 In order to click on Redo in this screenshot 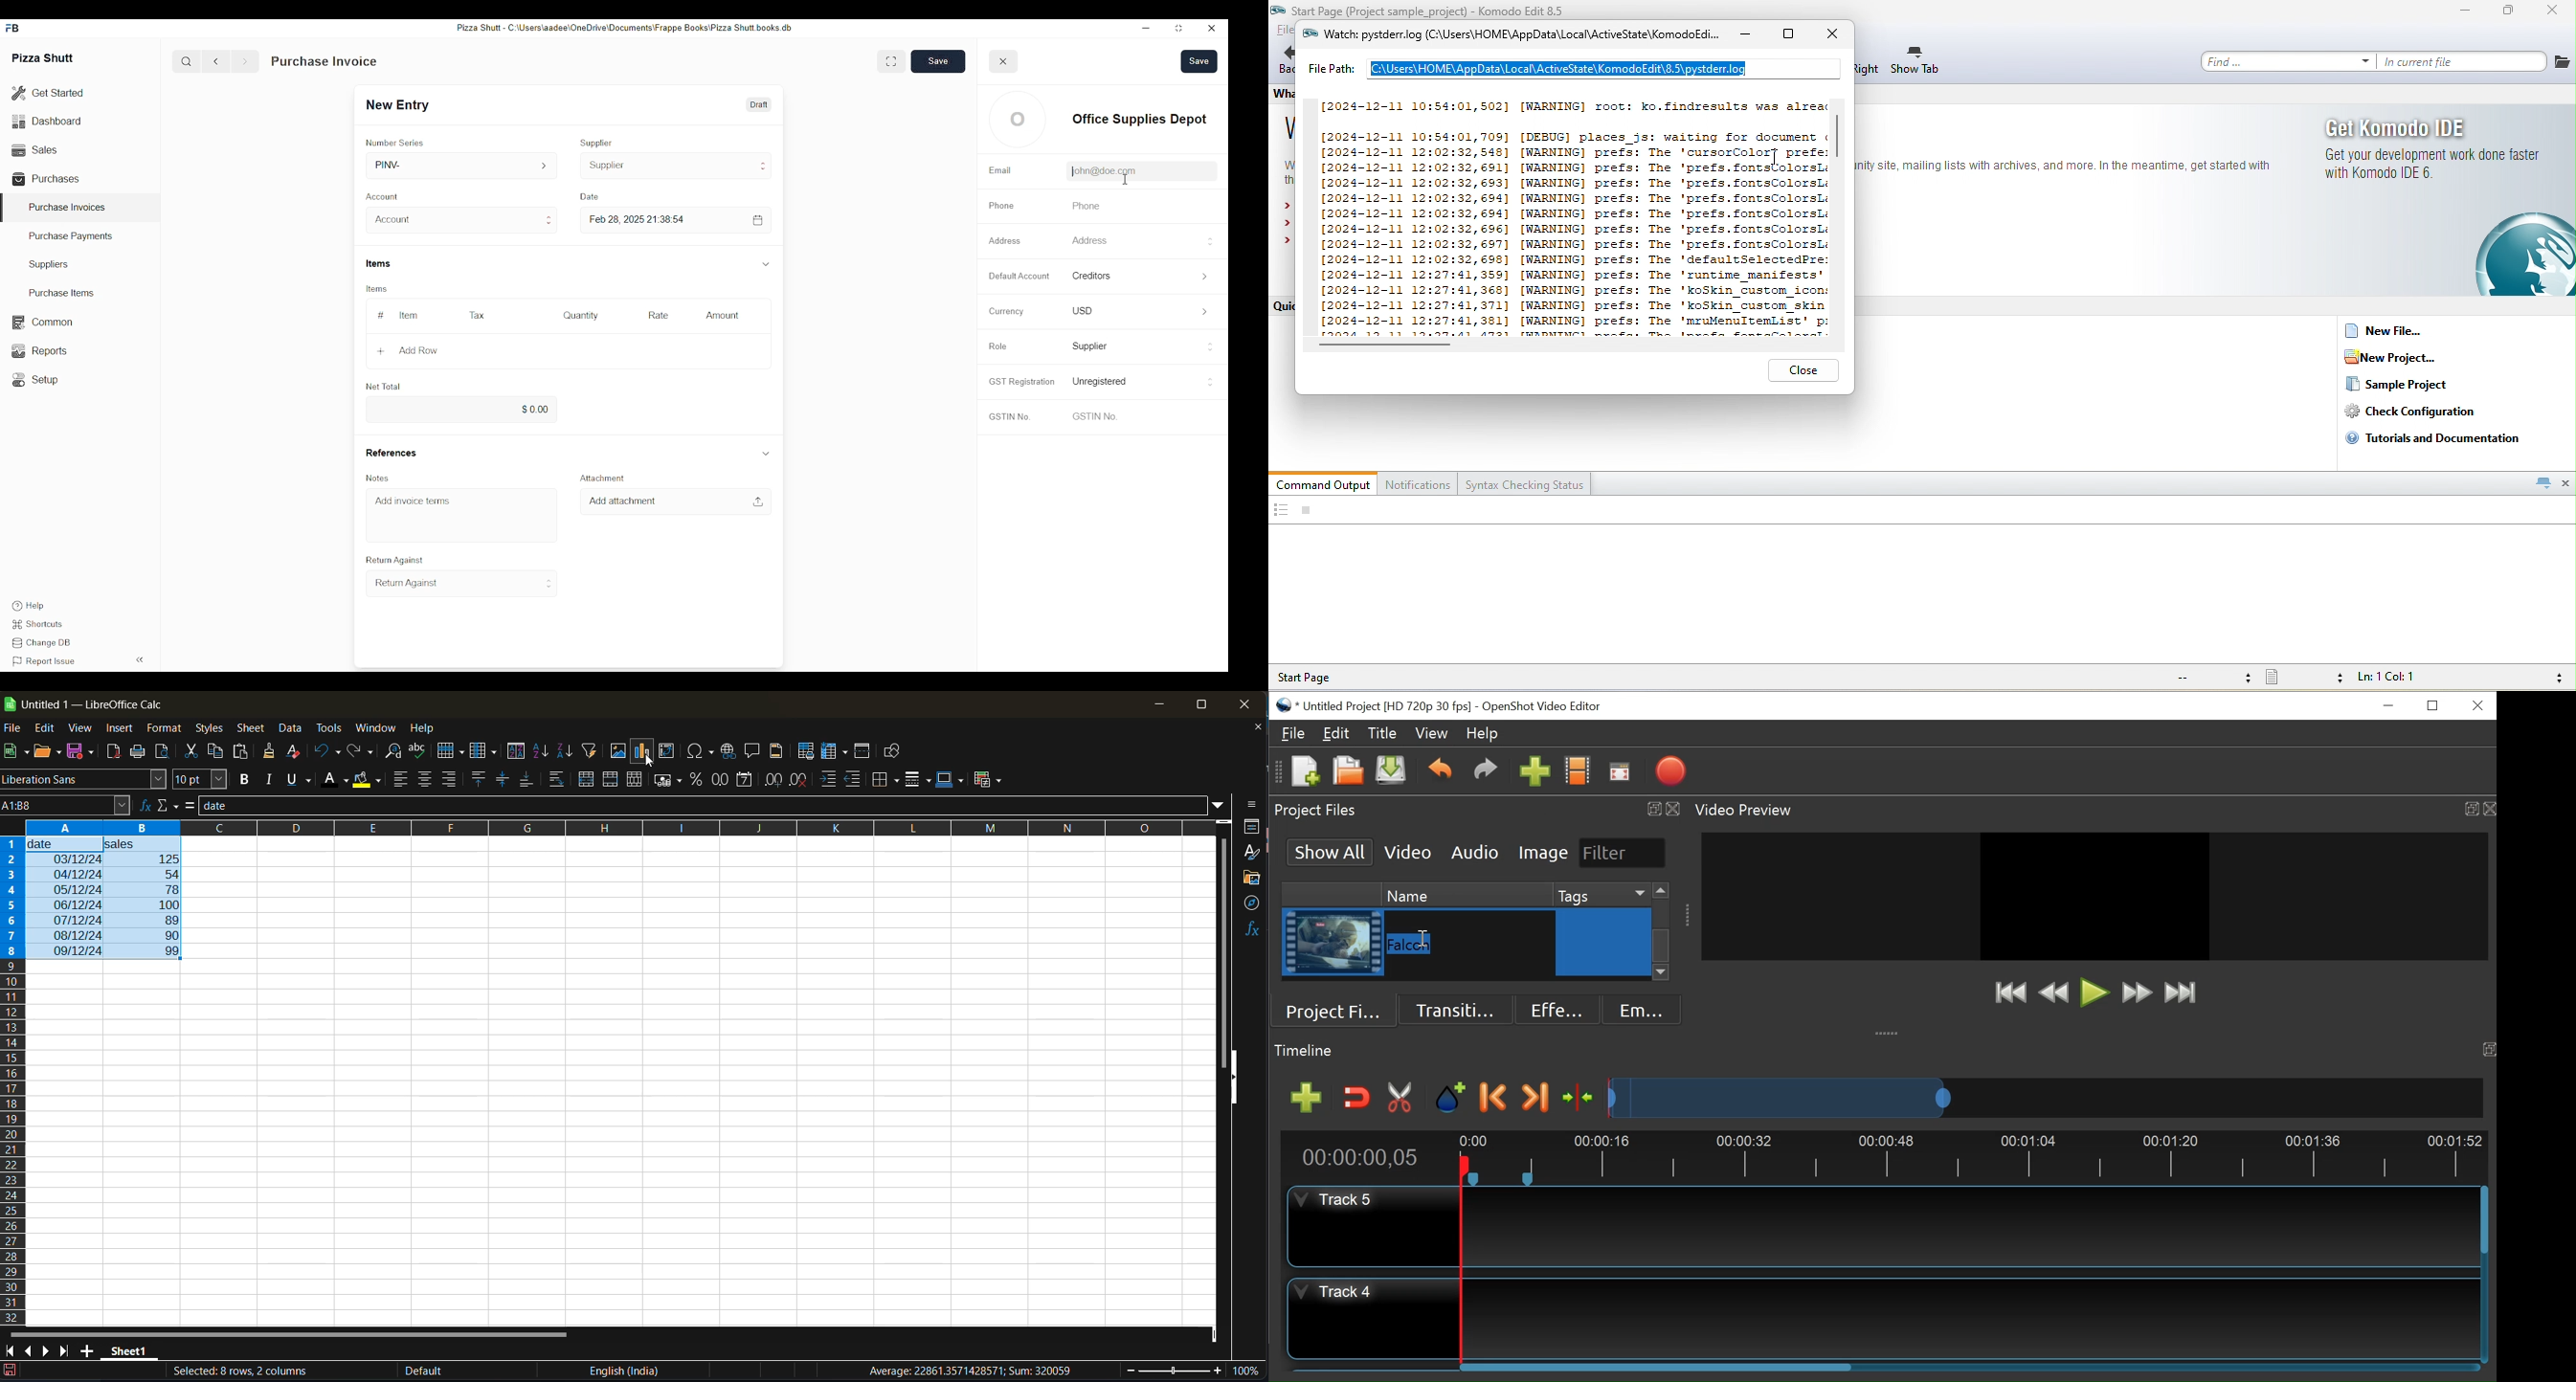, I will do `click(1485, 772)`.